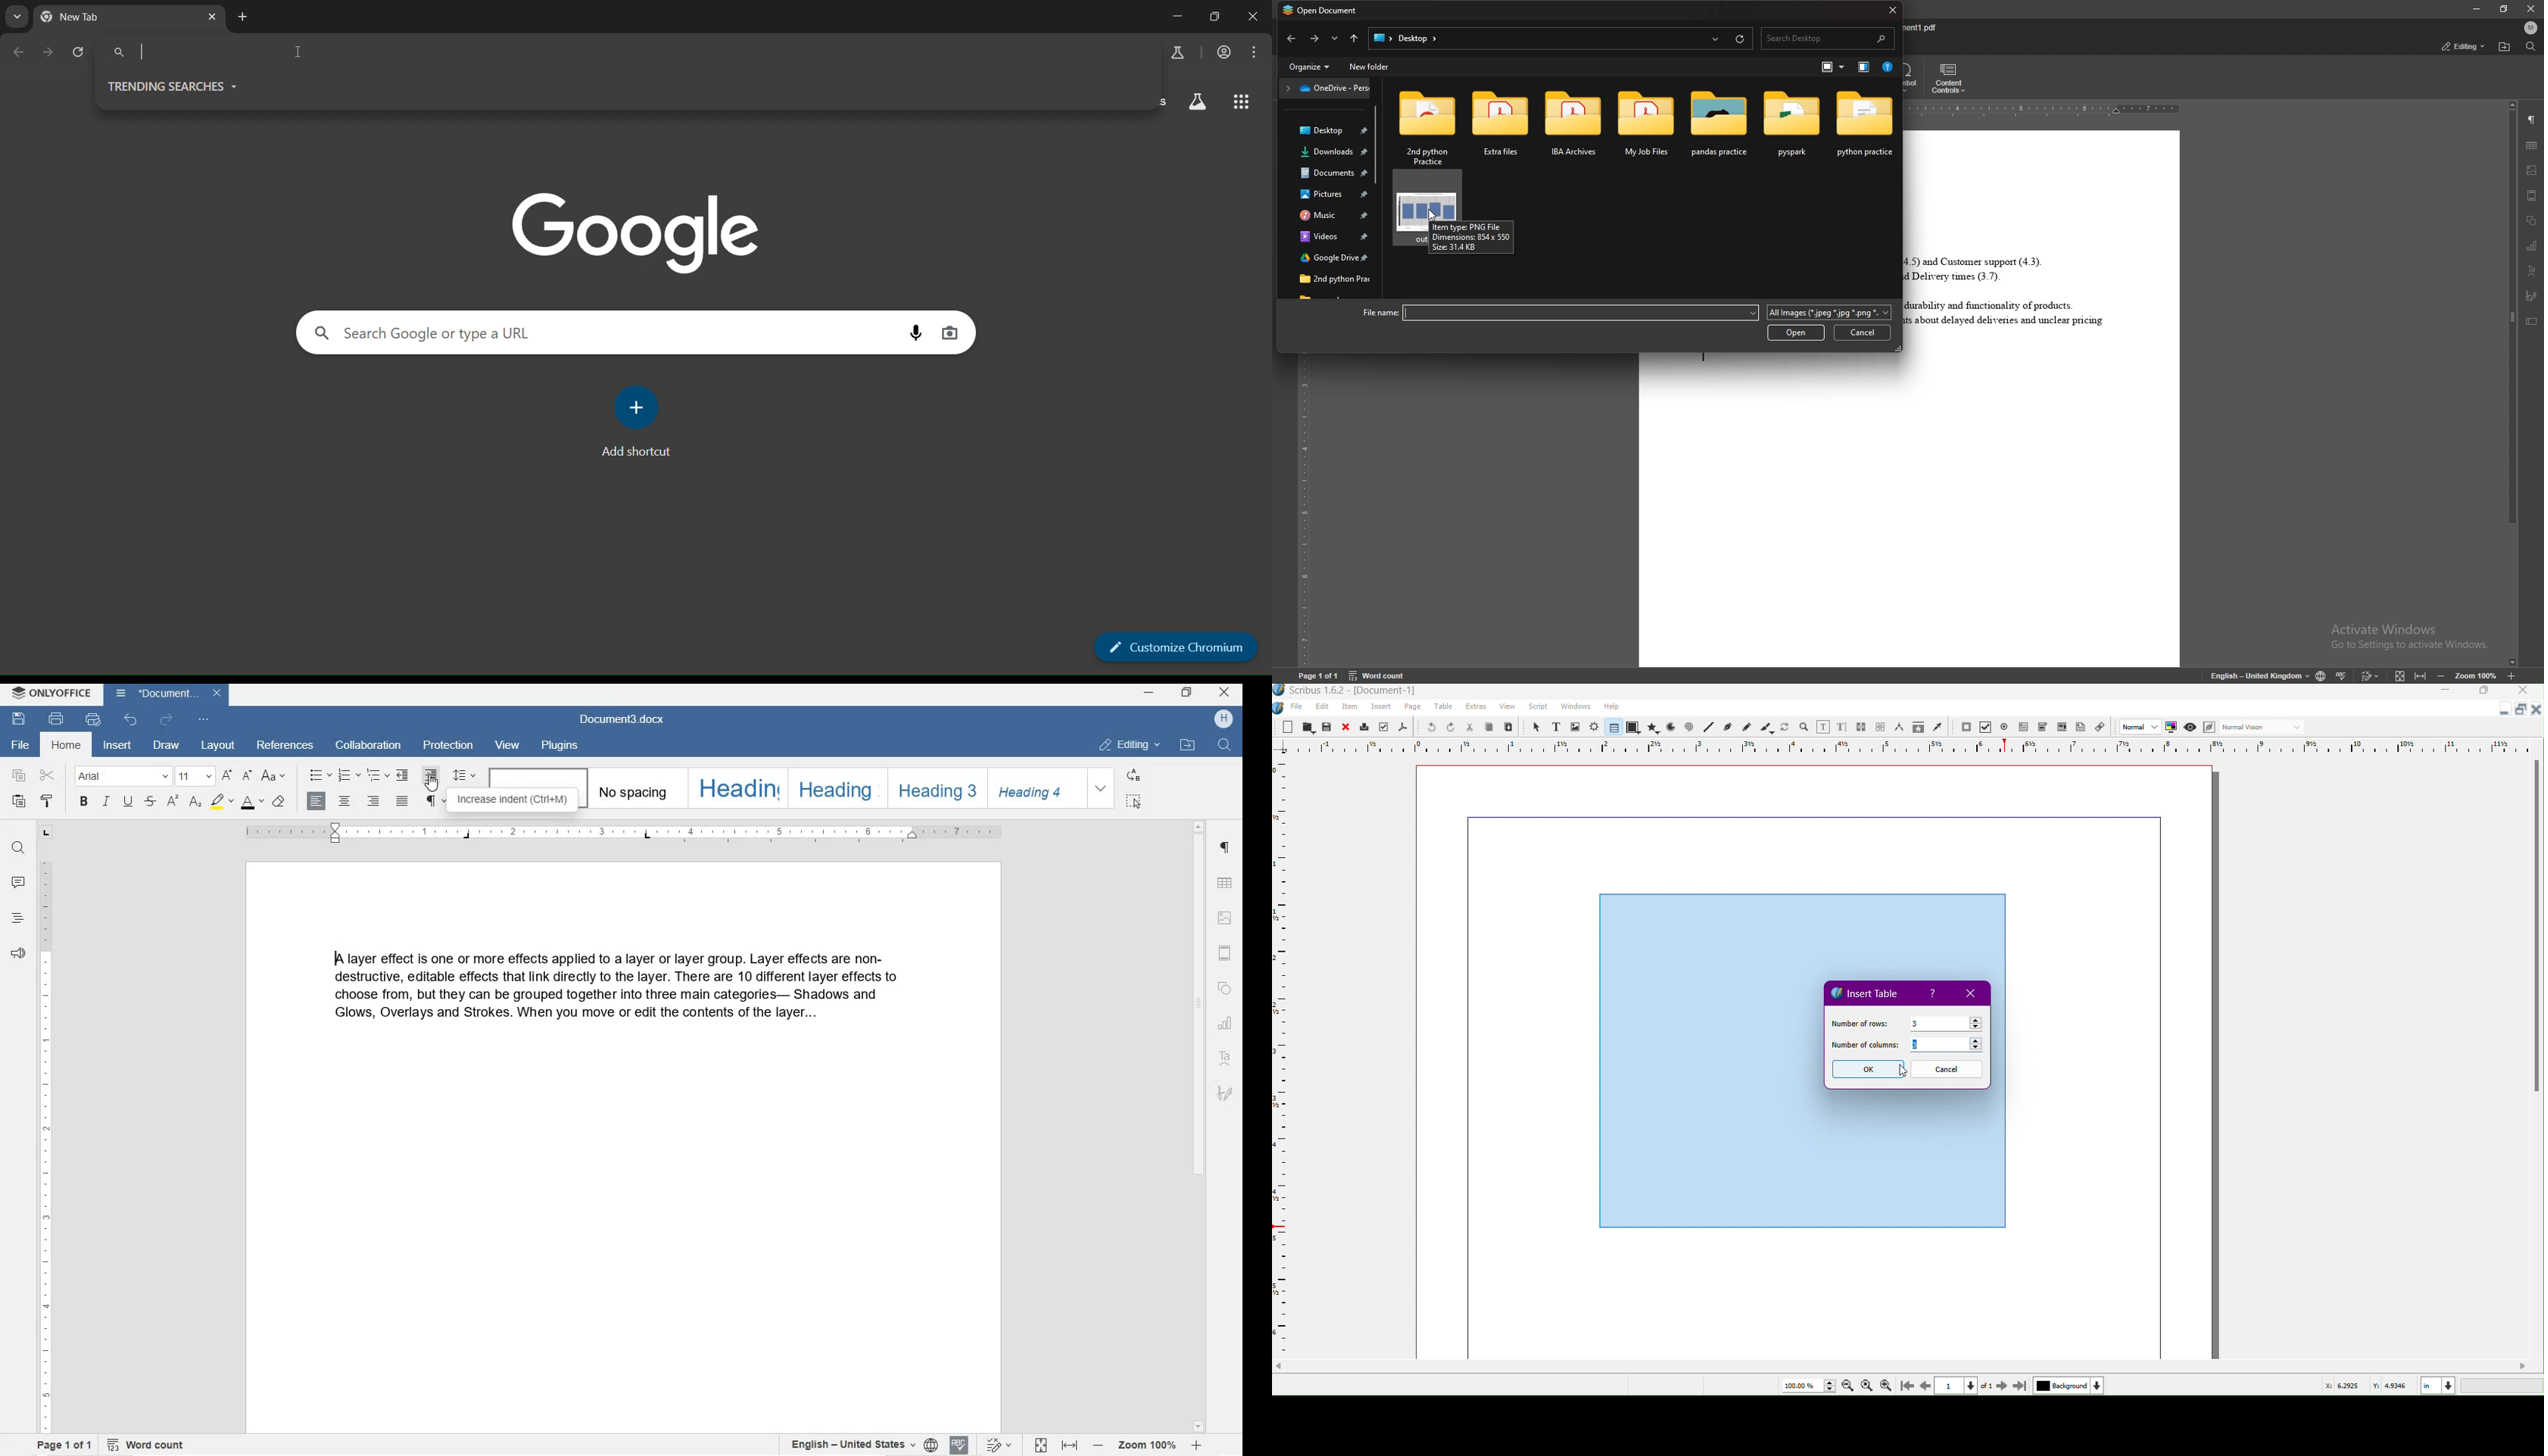 This screenshot has width=2548, height=1456. I want to click on FONT COLOR, so click(250, 802).